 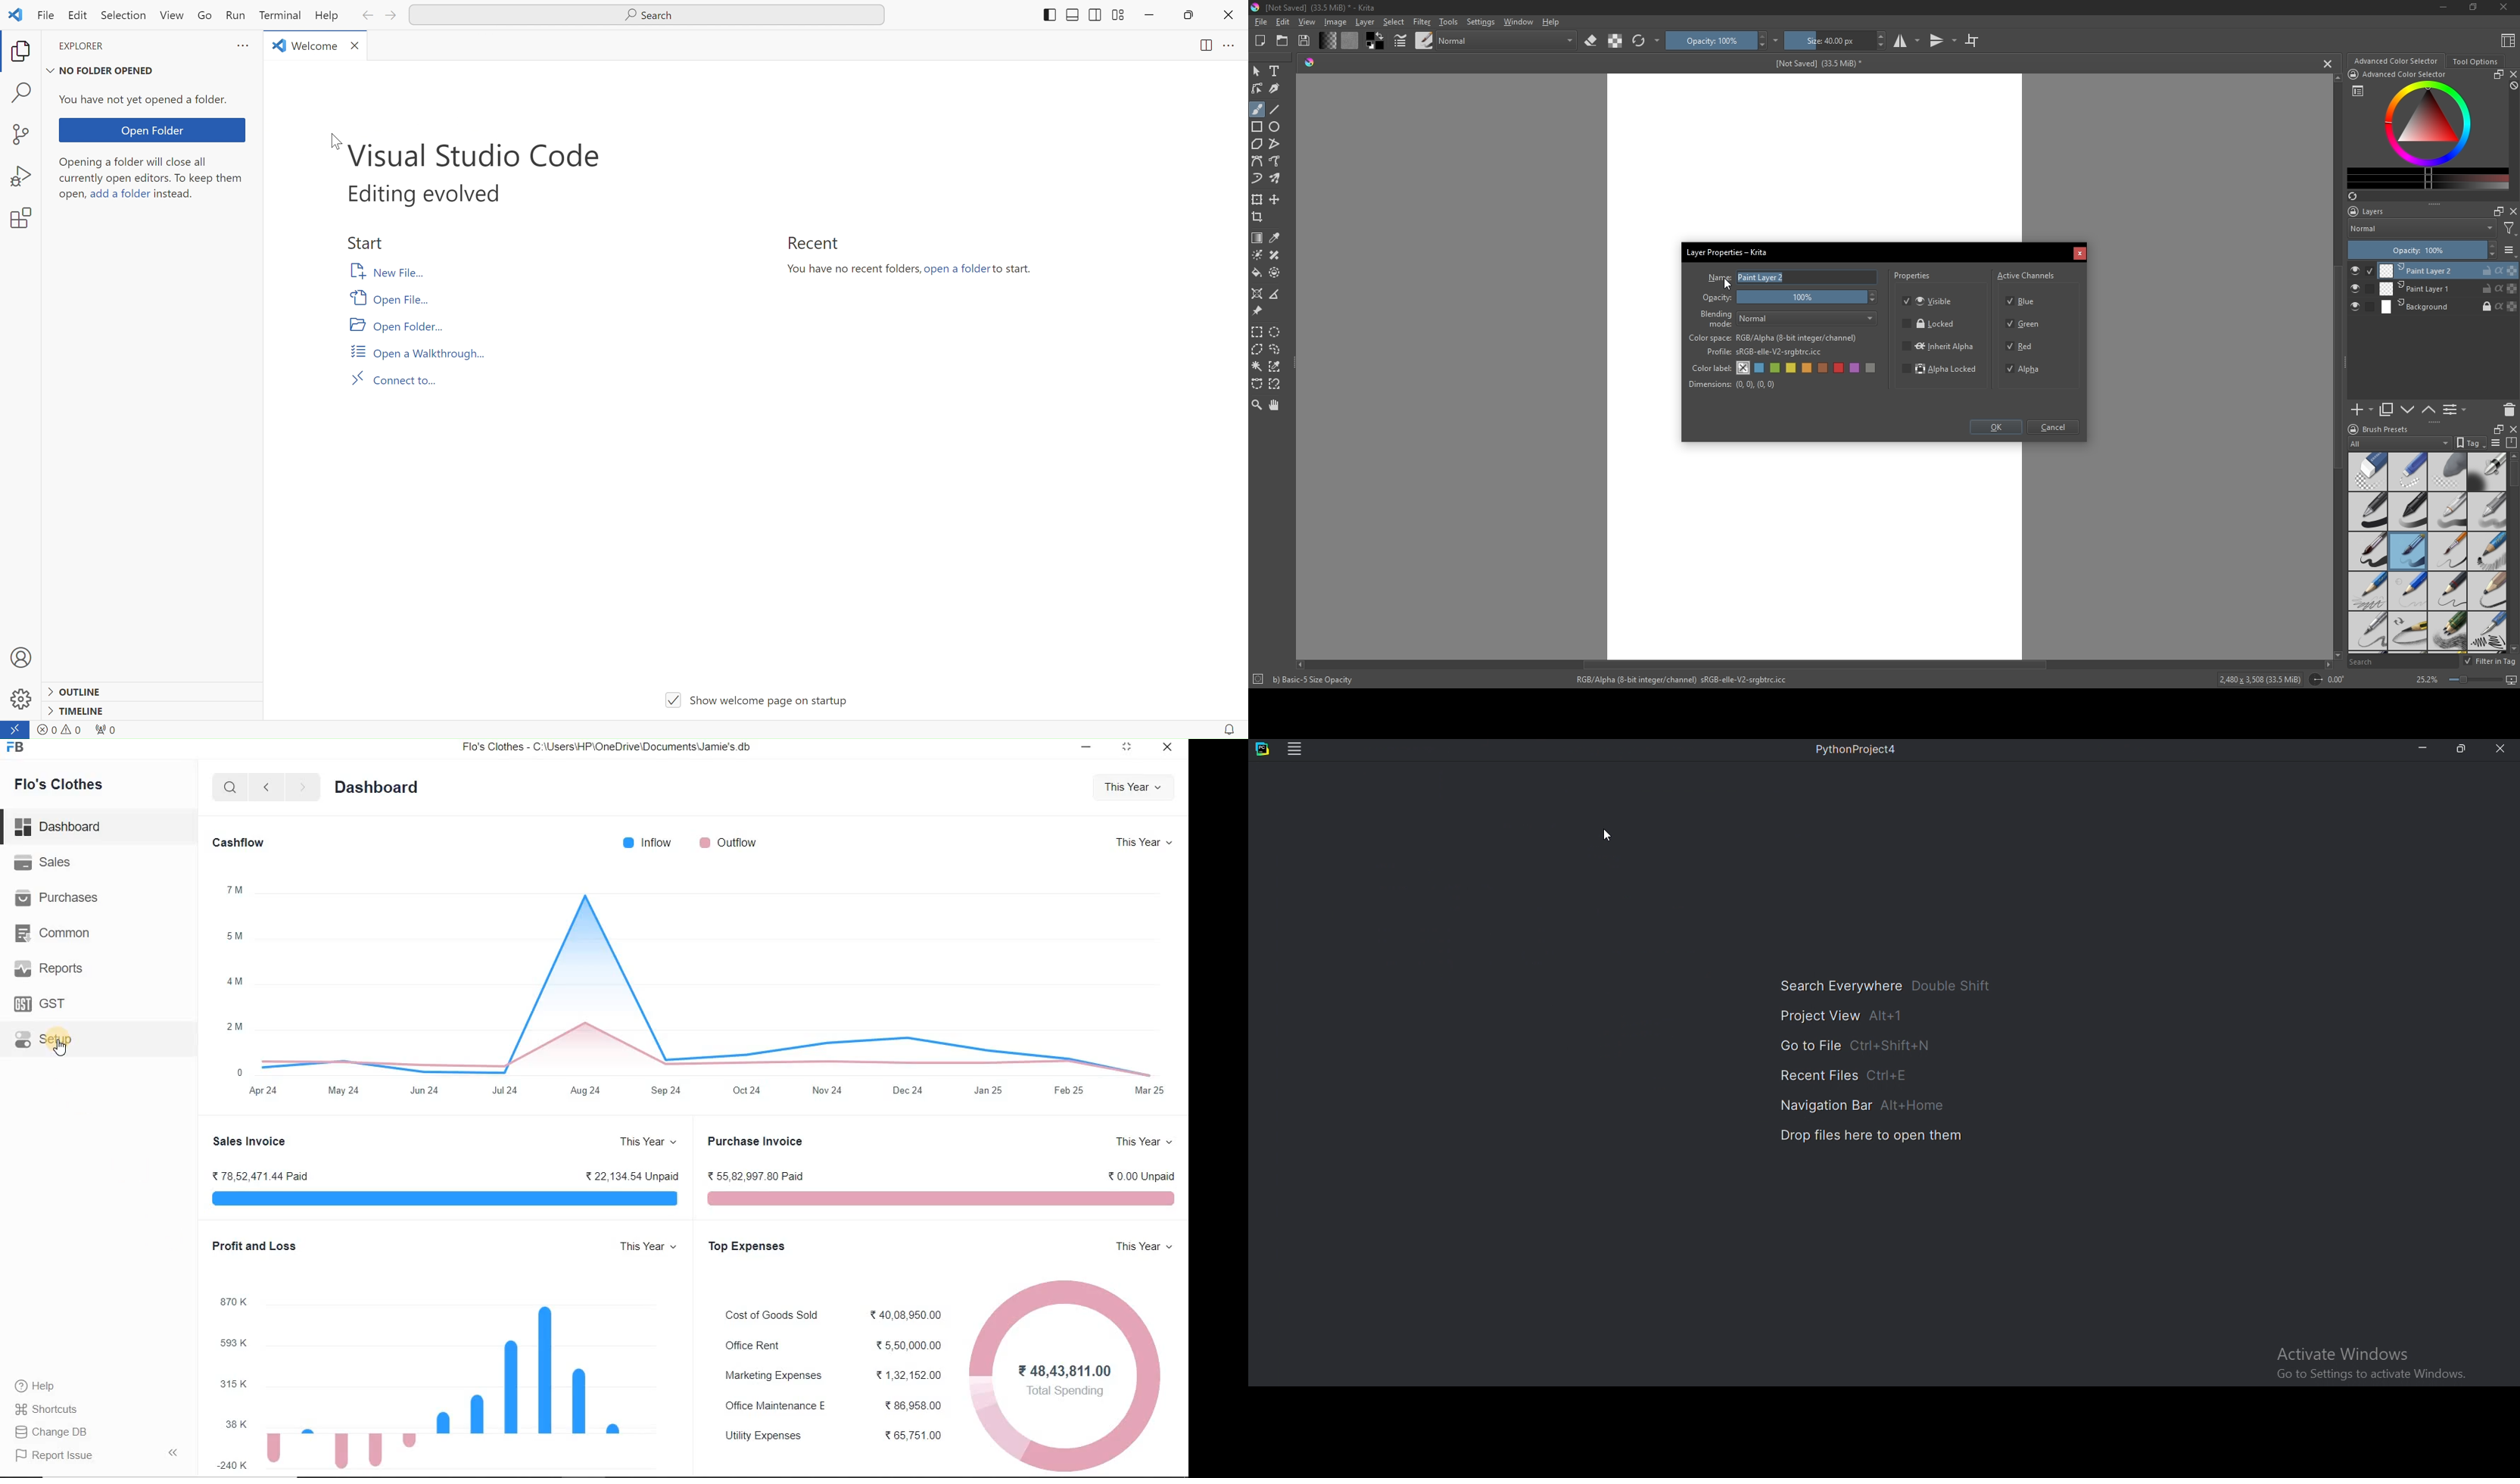 What do you see at coordinates (1227, 12) in the screenshot?
I see `close` at bounding box center [1227, 12].